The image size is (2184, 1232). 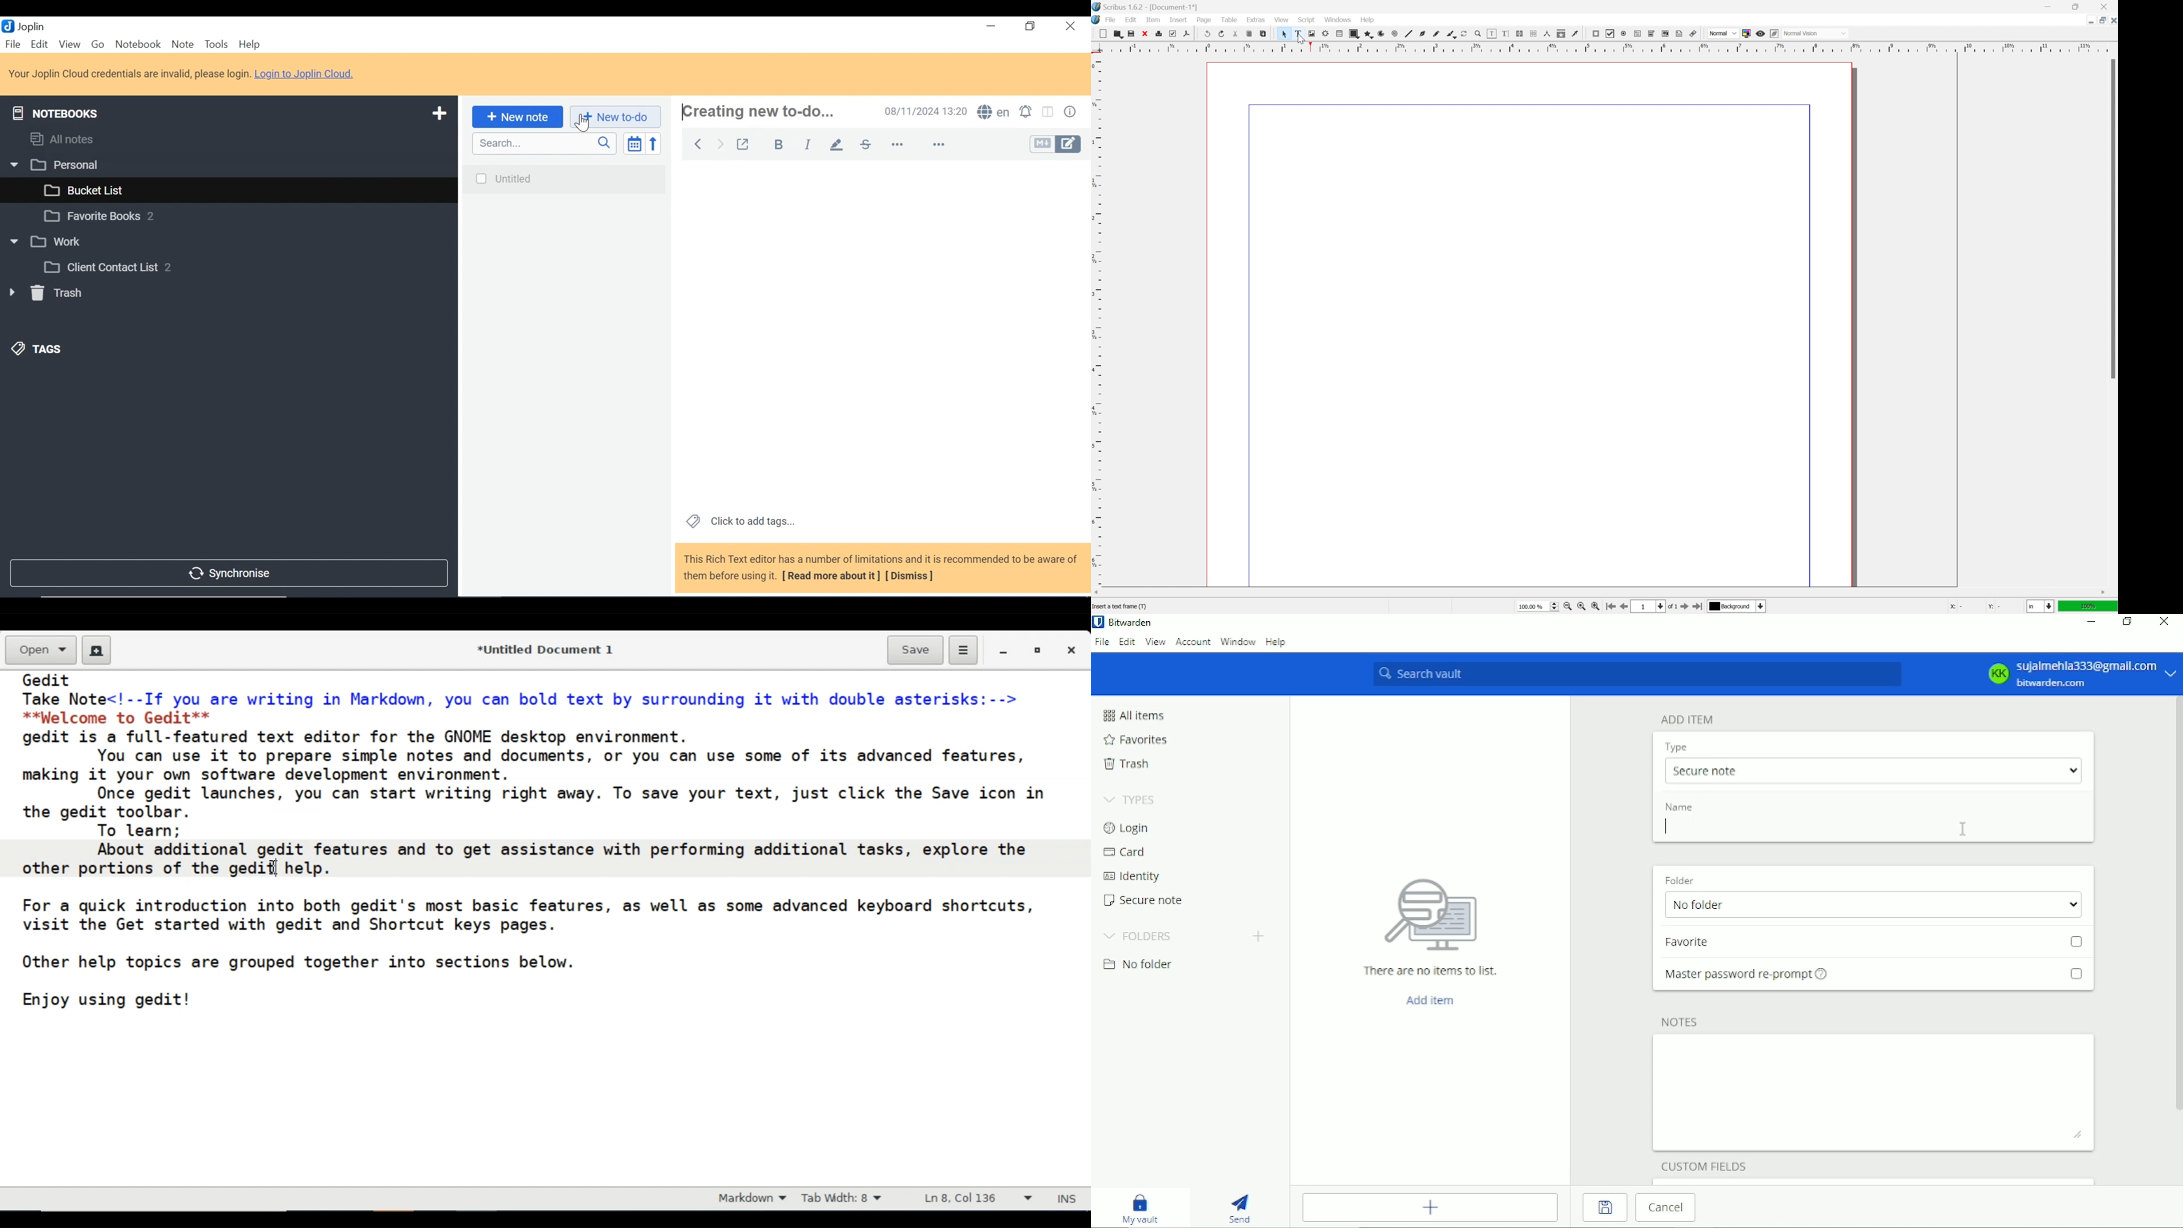 I want to click on scroll bar, so click(x=2112, y=219).